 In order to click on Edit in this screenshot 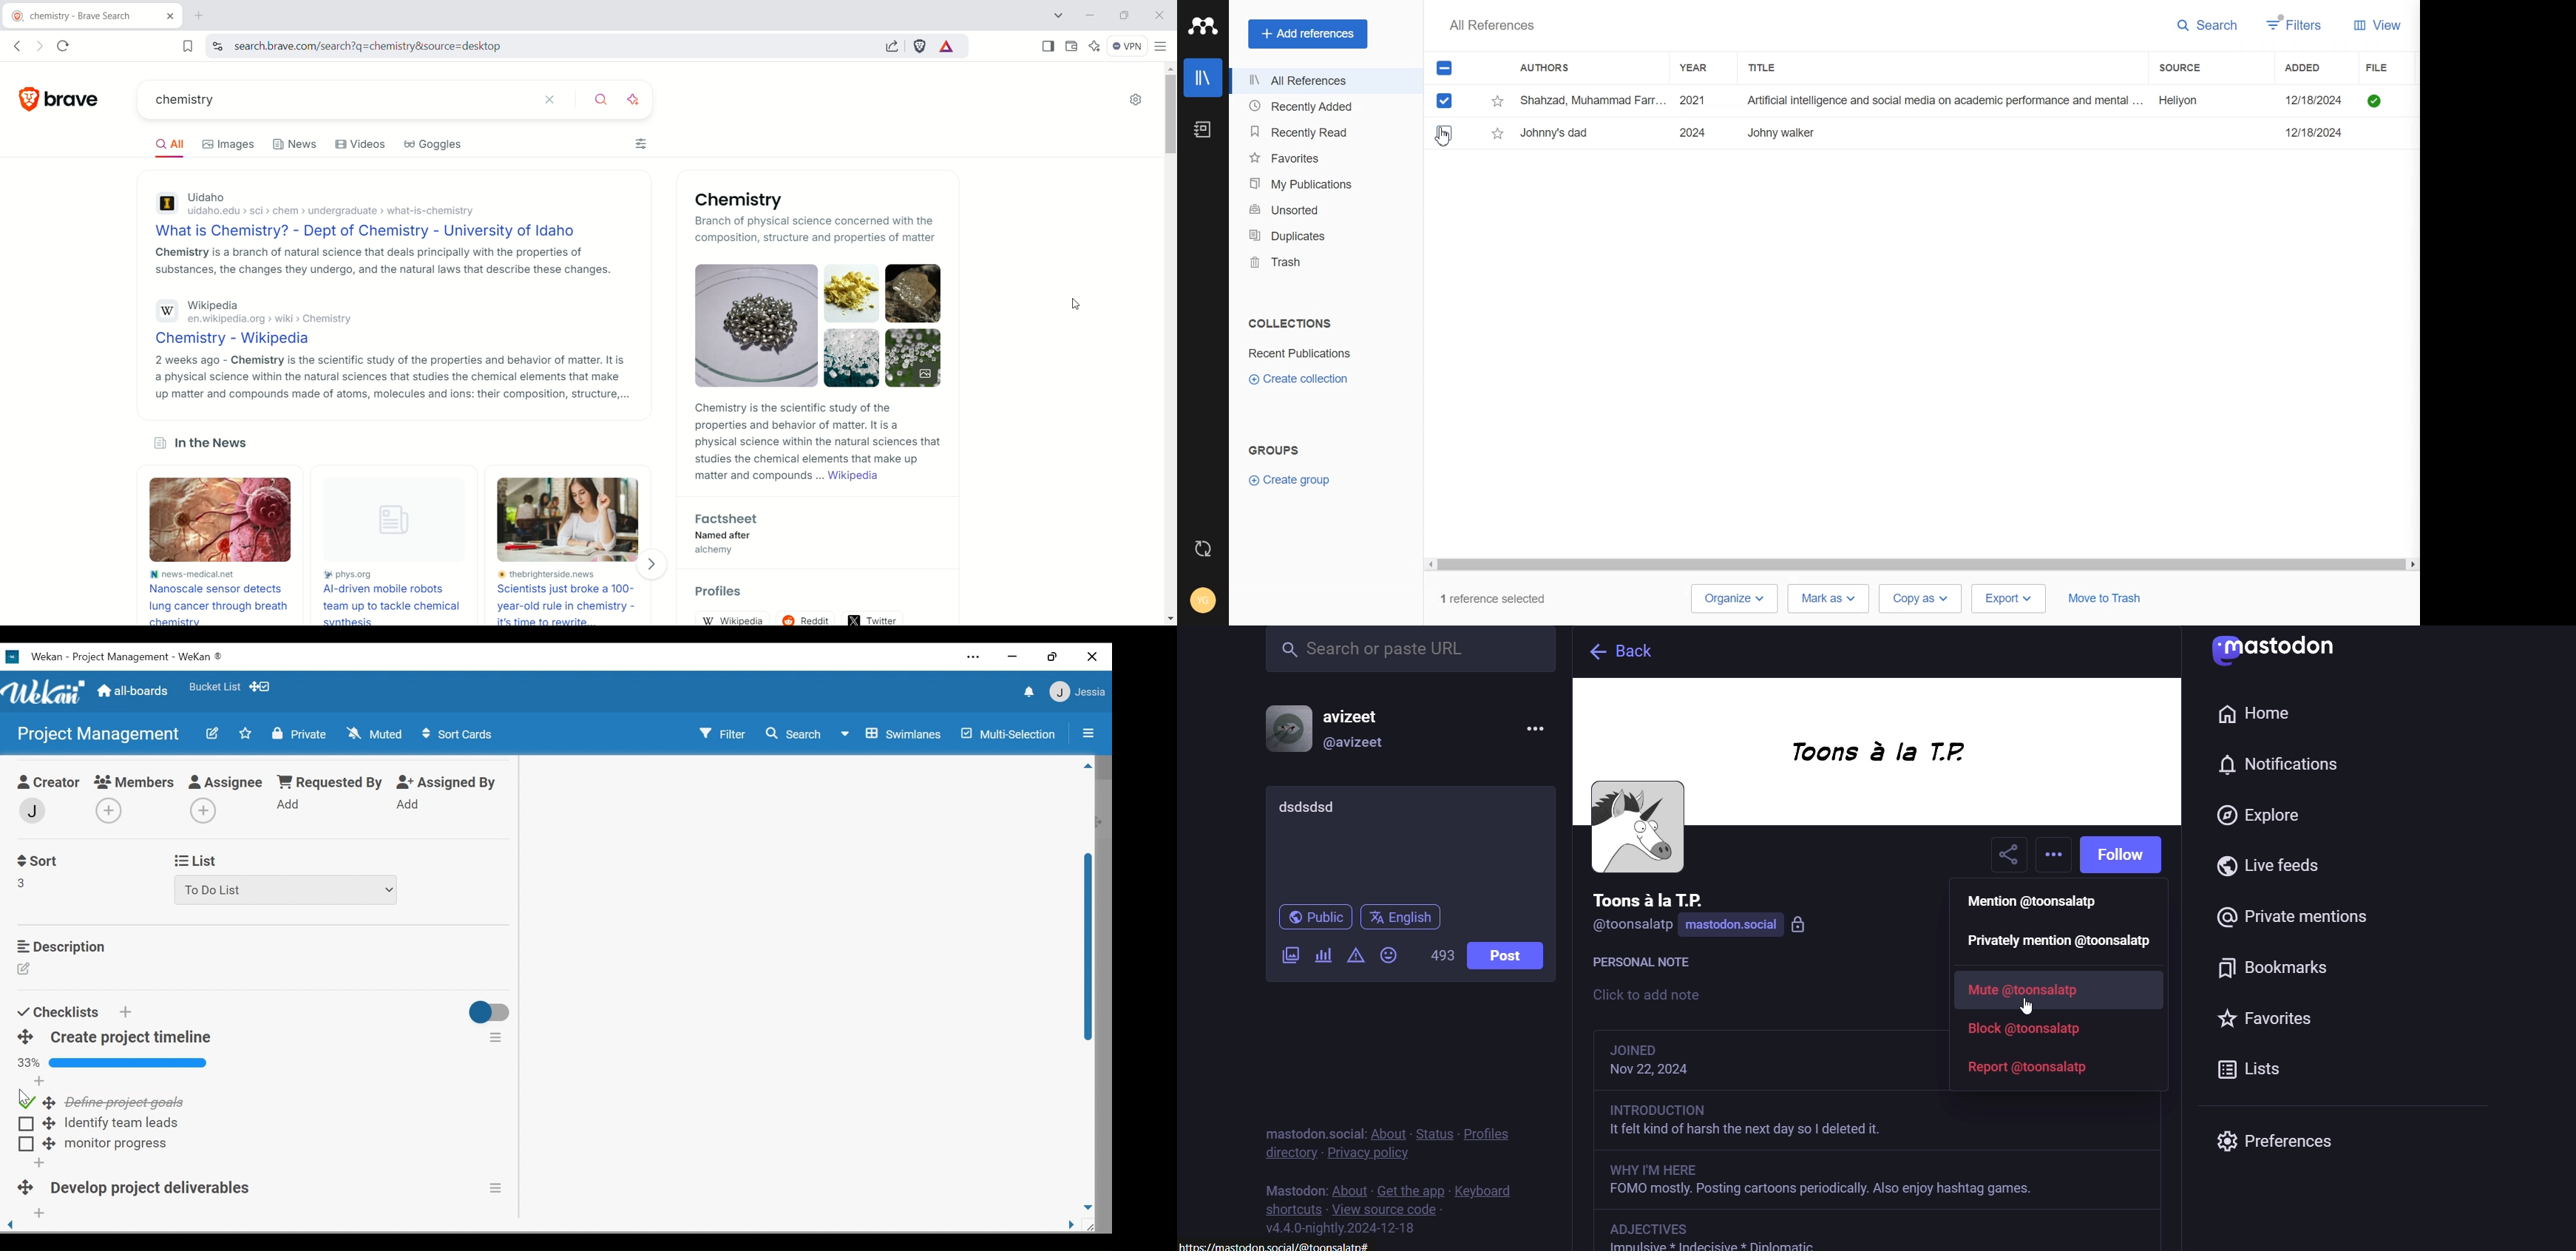, I will do `click(214, 734)`.